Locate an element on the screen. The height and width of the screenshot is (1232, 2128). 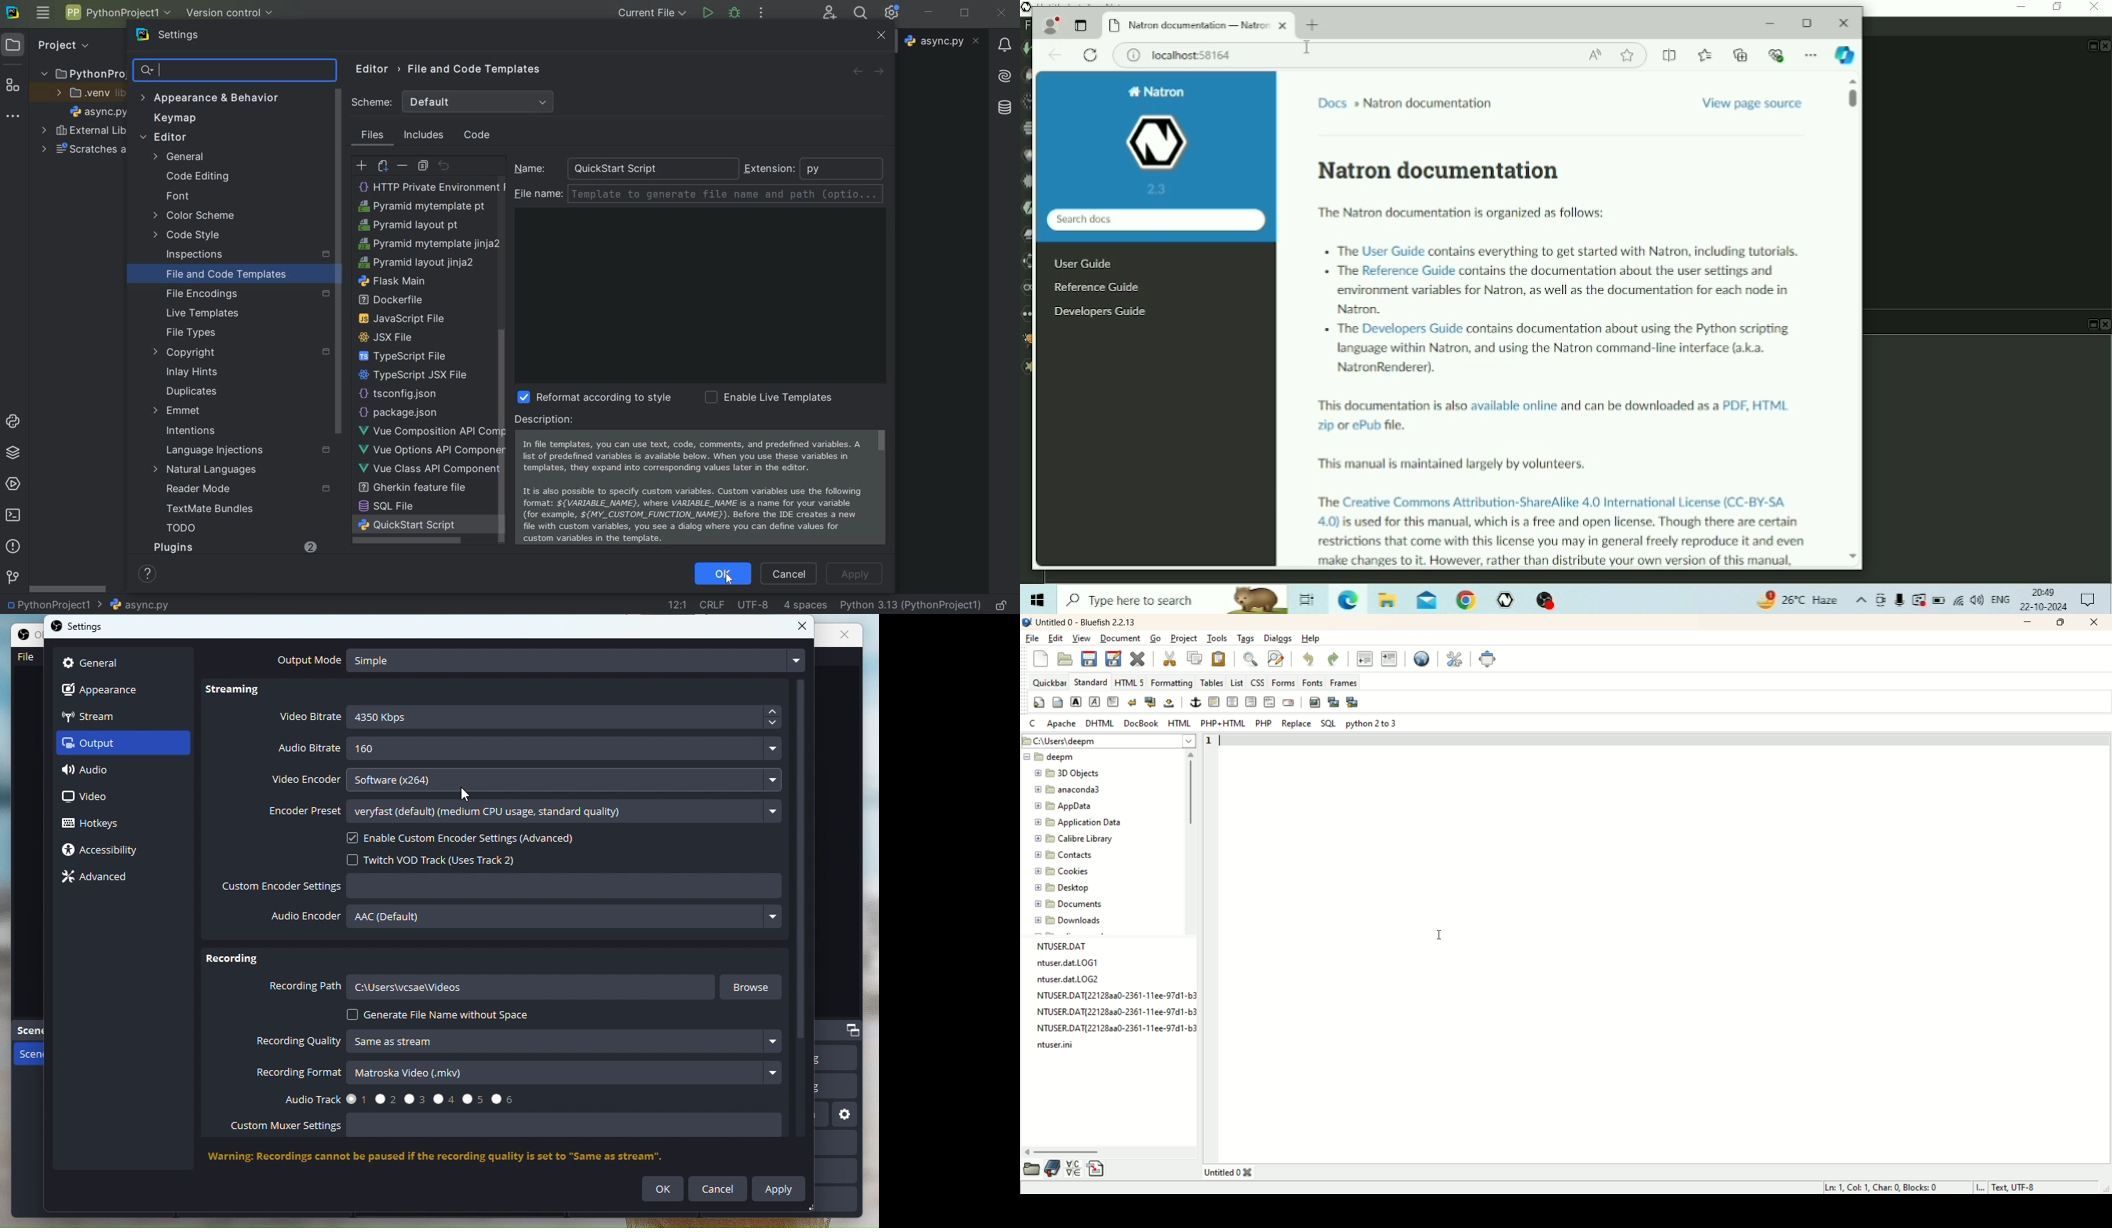
keymap is located at coordinates (174, 119).